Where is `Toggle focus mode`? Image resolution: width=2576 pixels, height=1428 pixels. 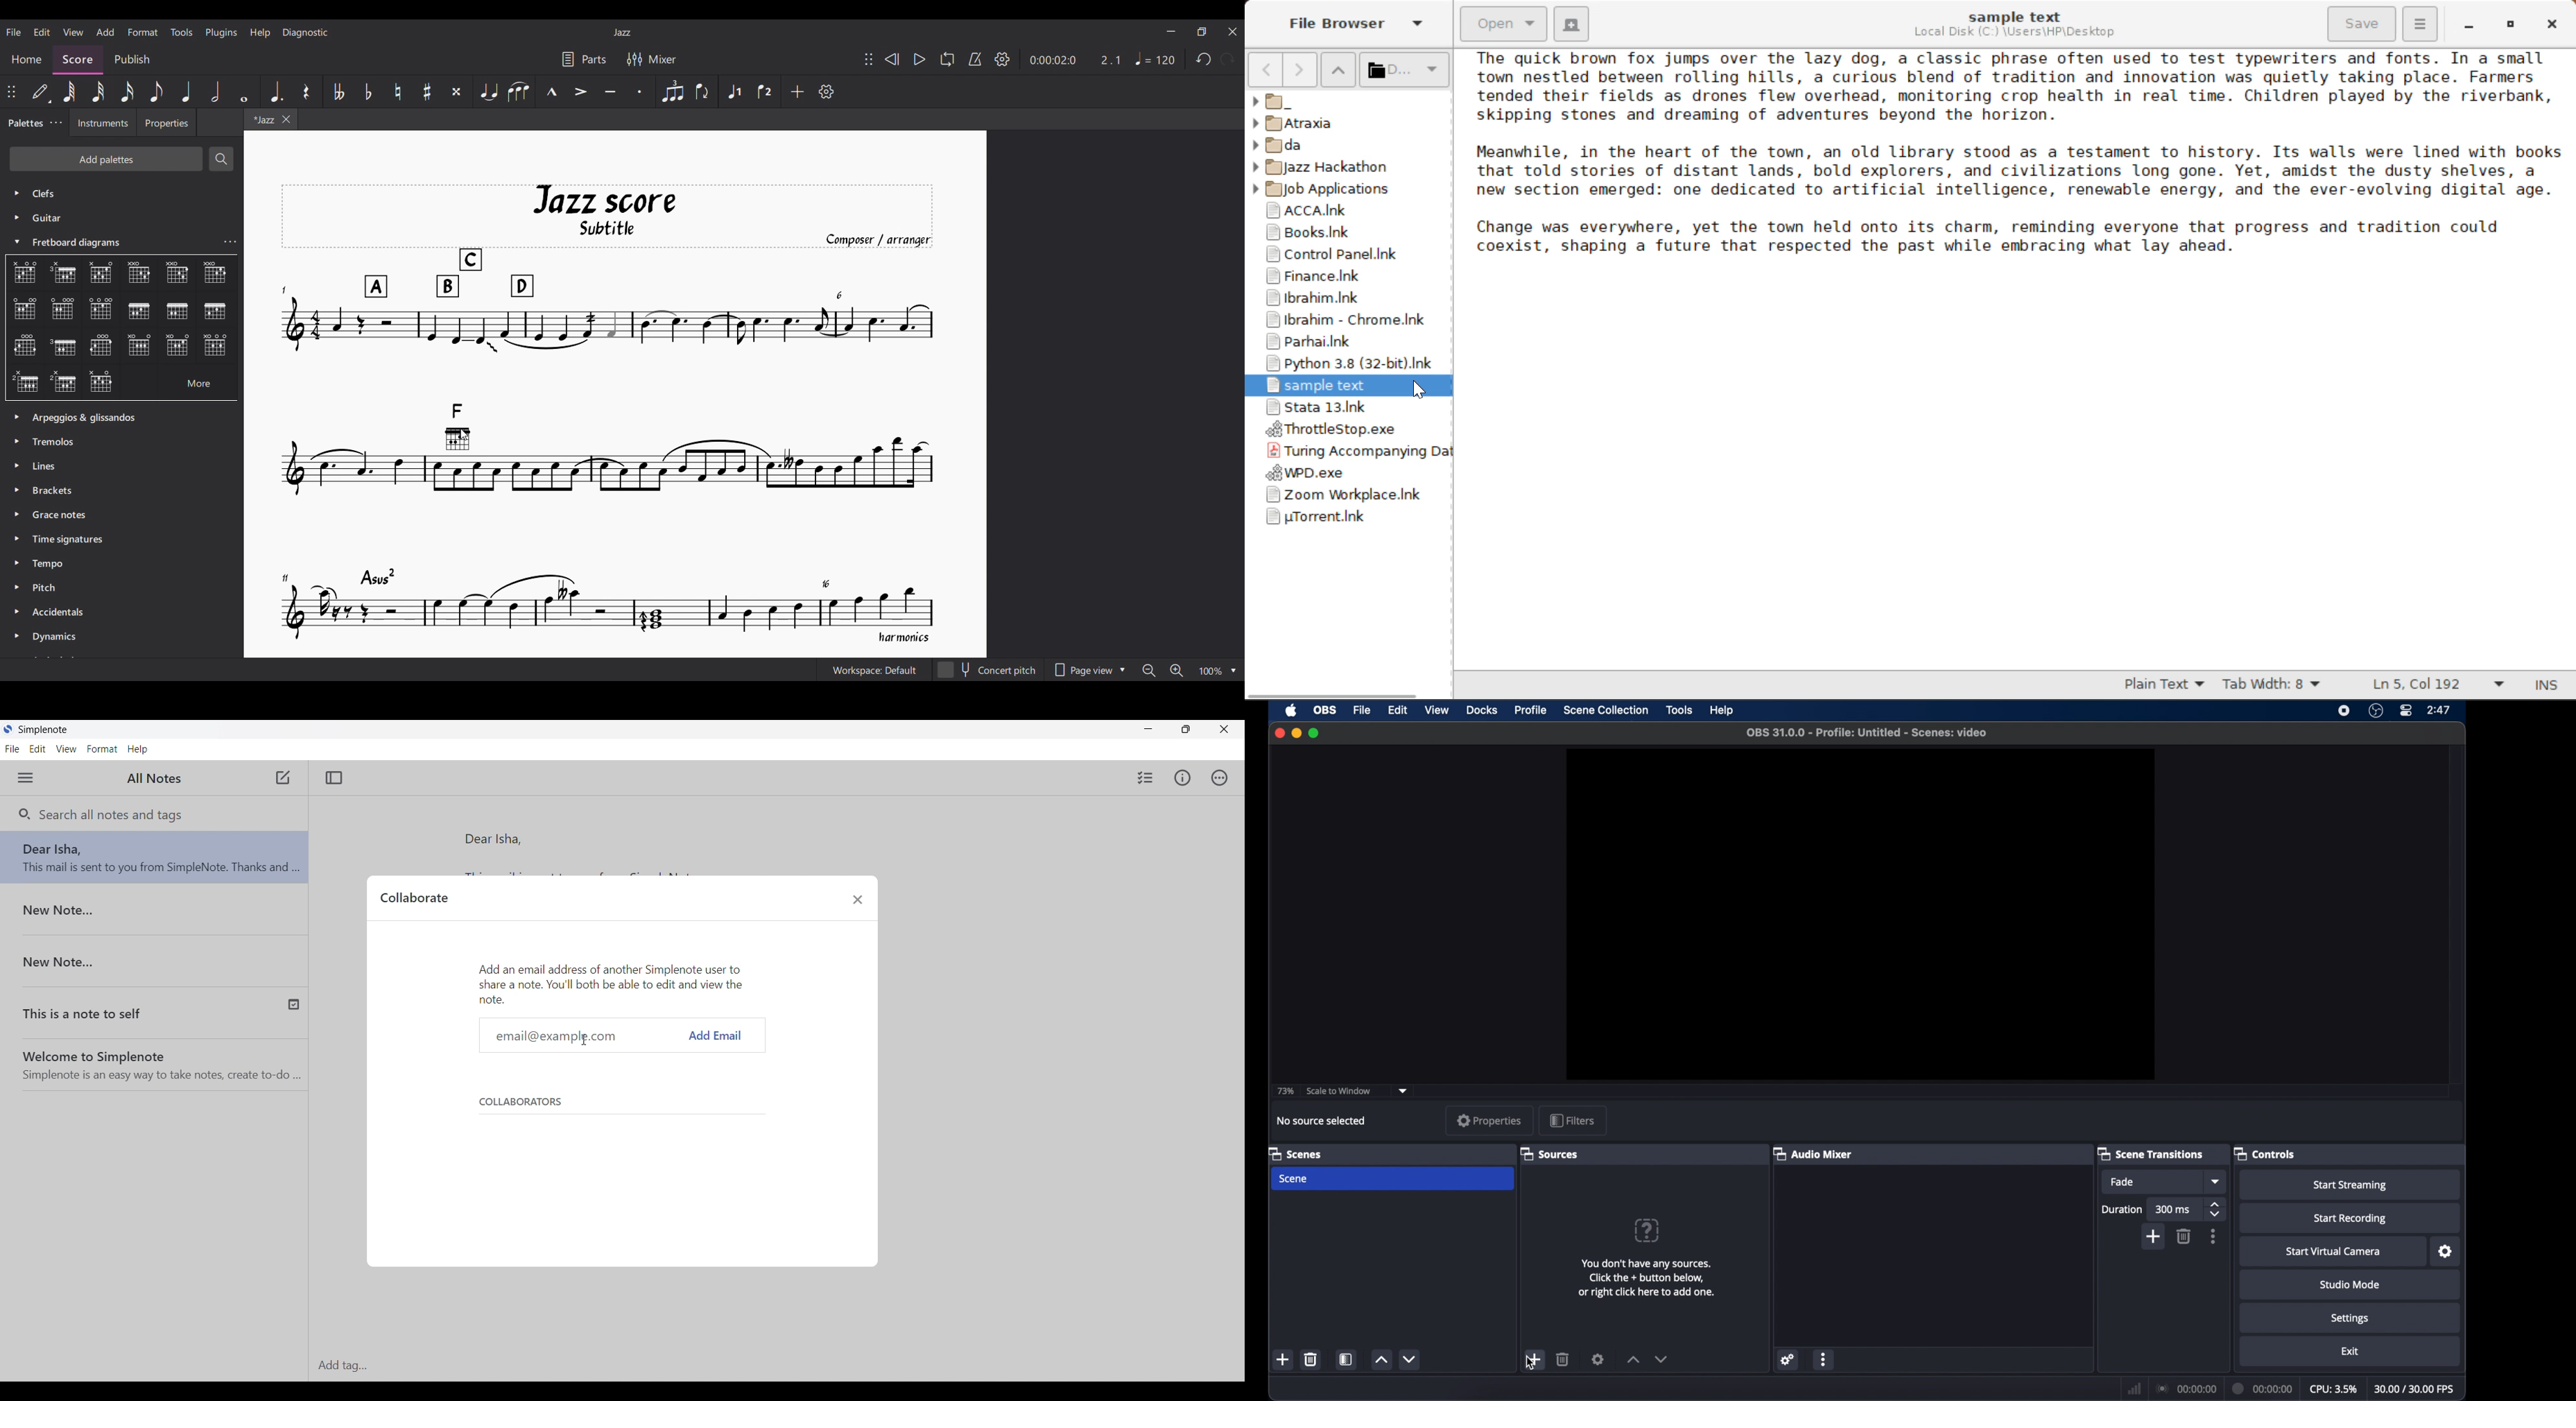
Toggle focus mode is located at coordinates (334, 778).